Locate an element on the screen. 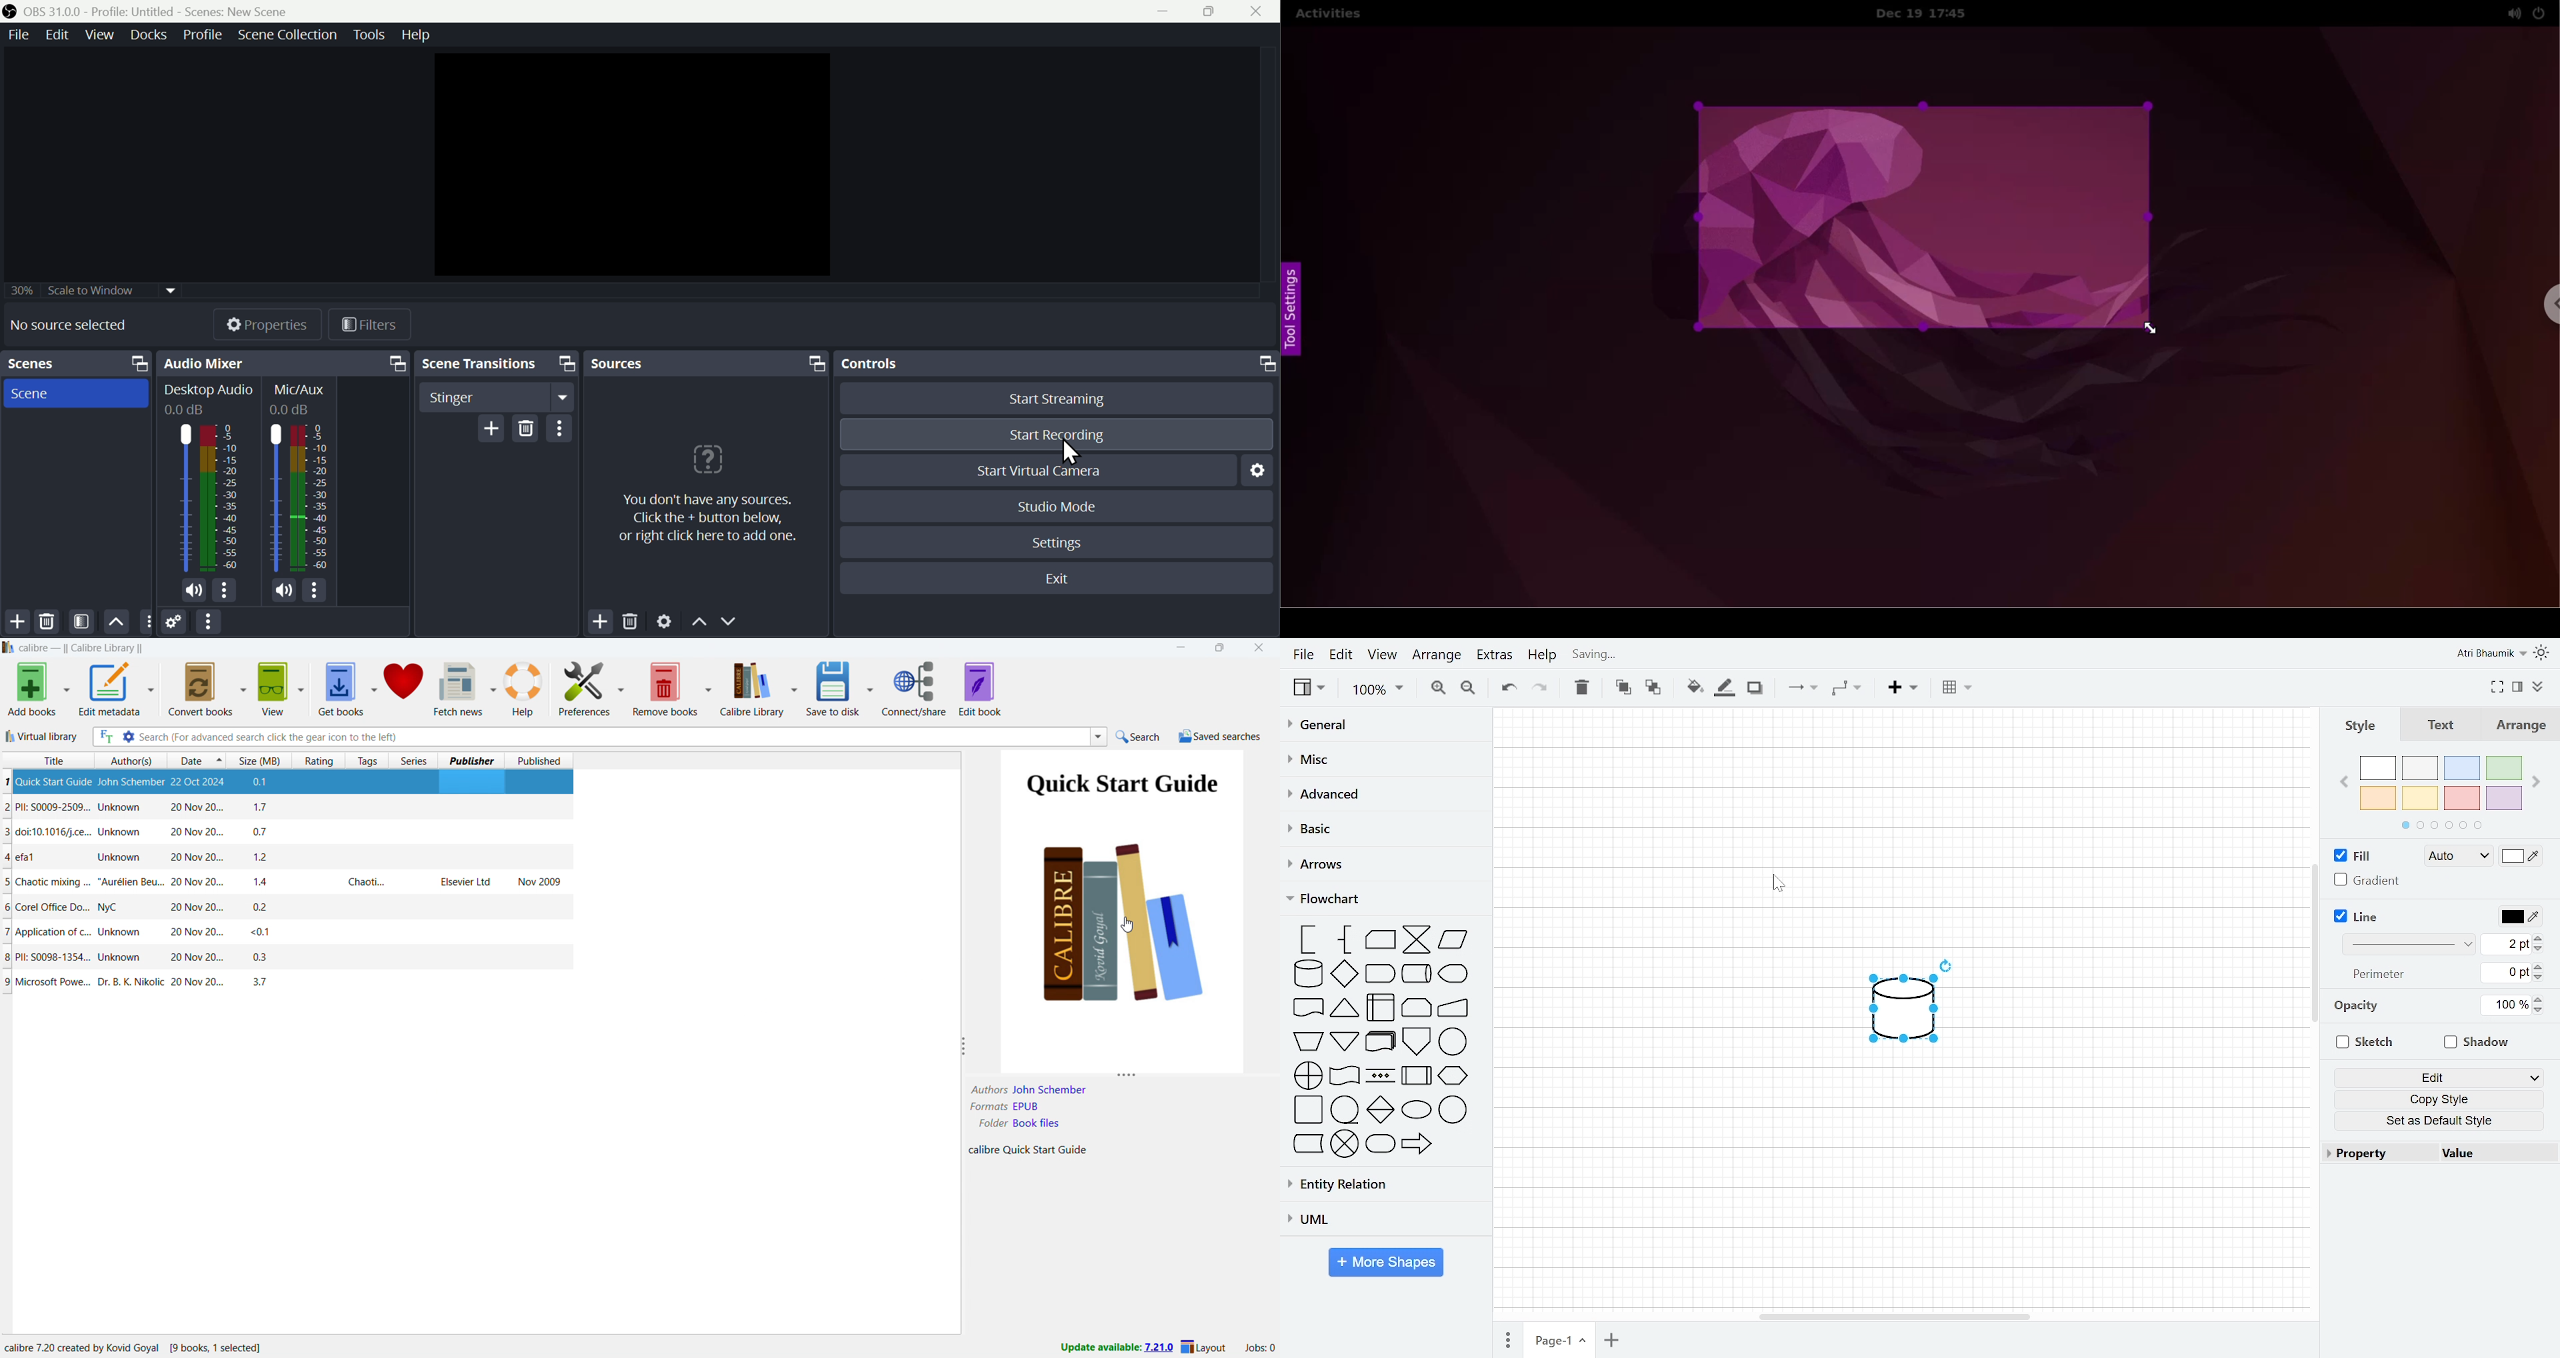  alibre 7.20 created by Kovid Goyal is located at coordinates (133, 1345).